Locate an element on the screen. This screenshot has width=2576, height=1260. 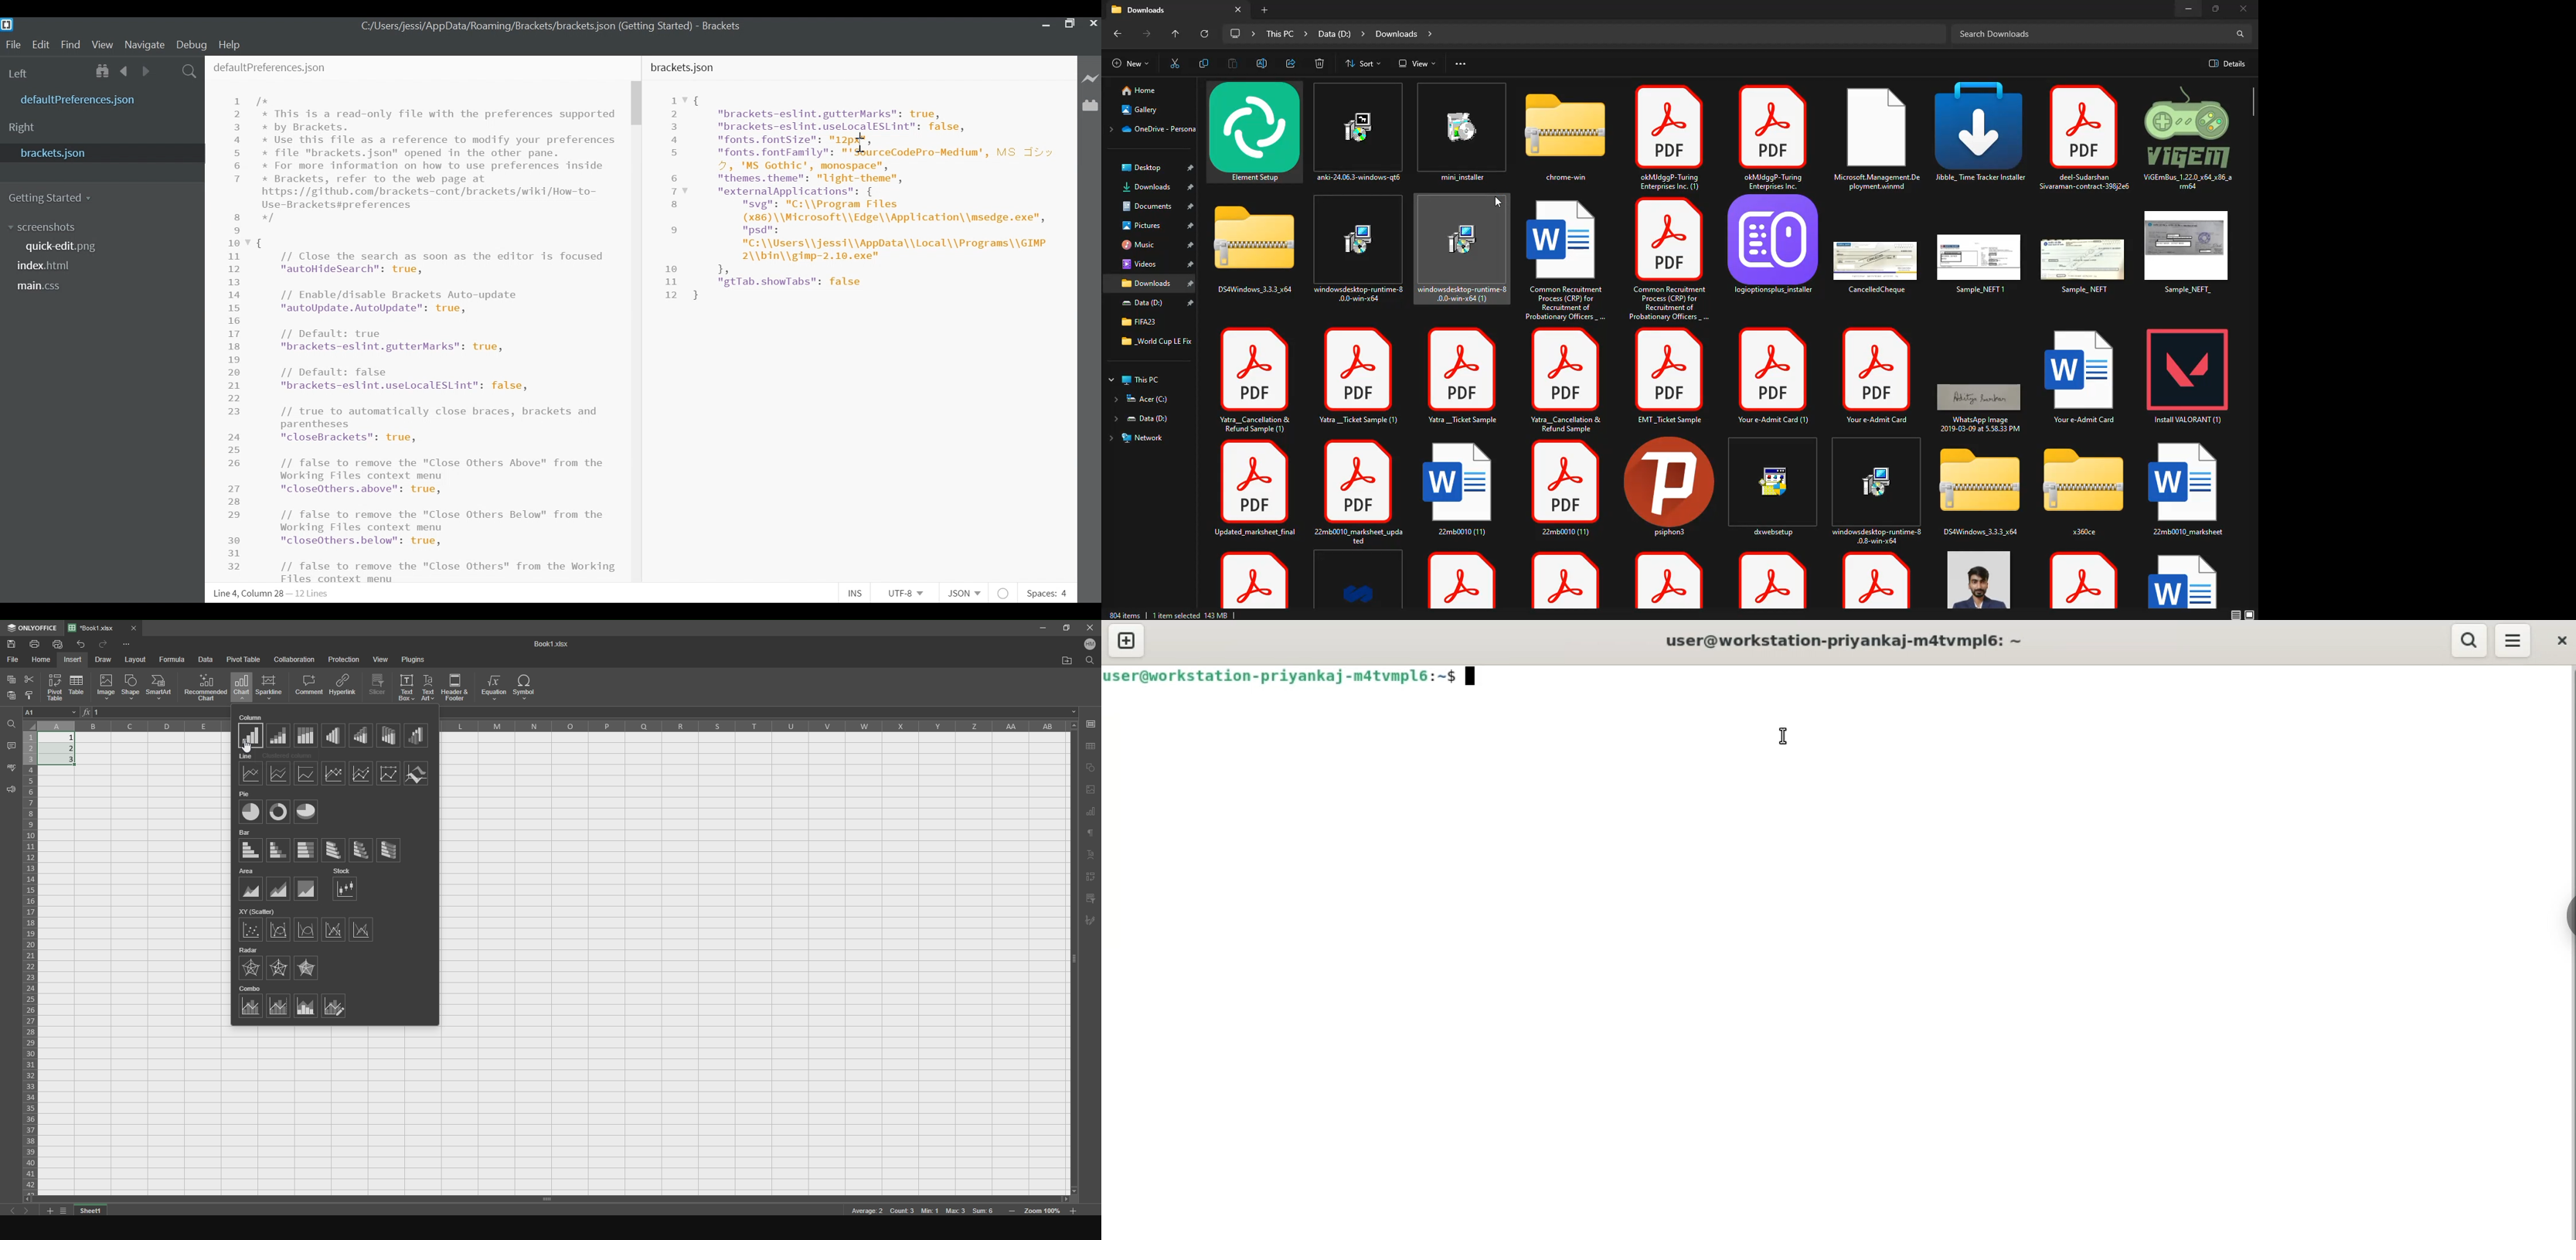
layout is located at coordinates (137, 660).